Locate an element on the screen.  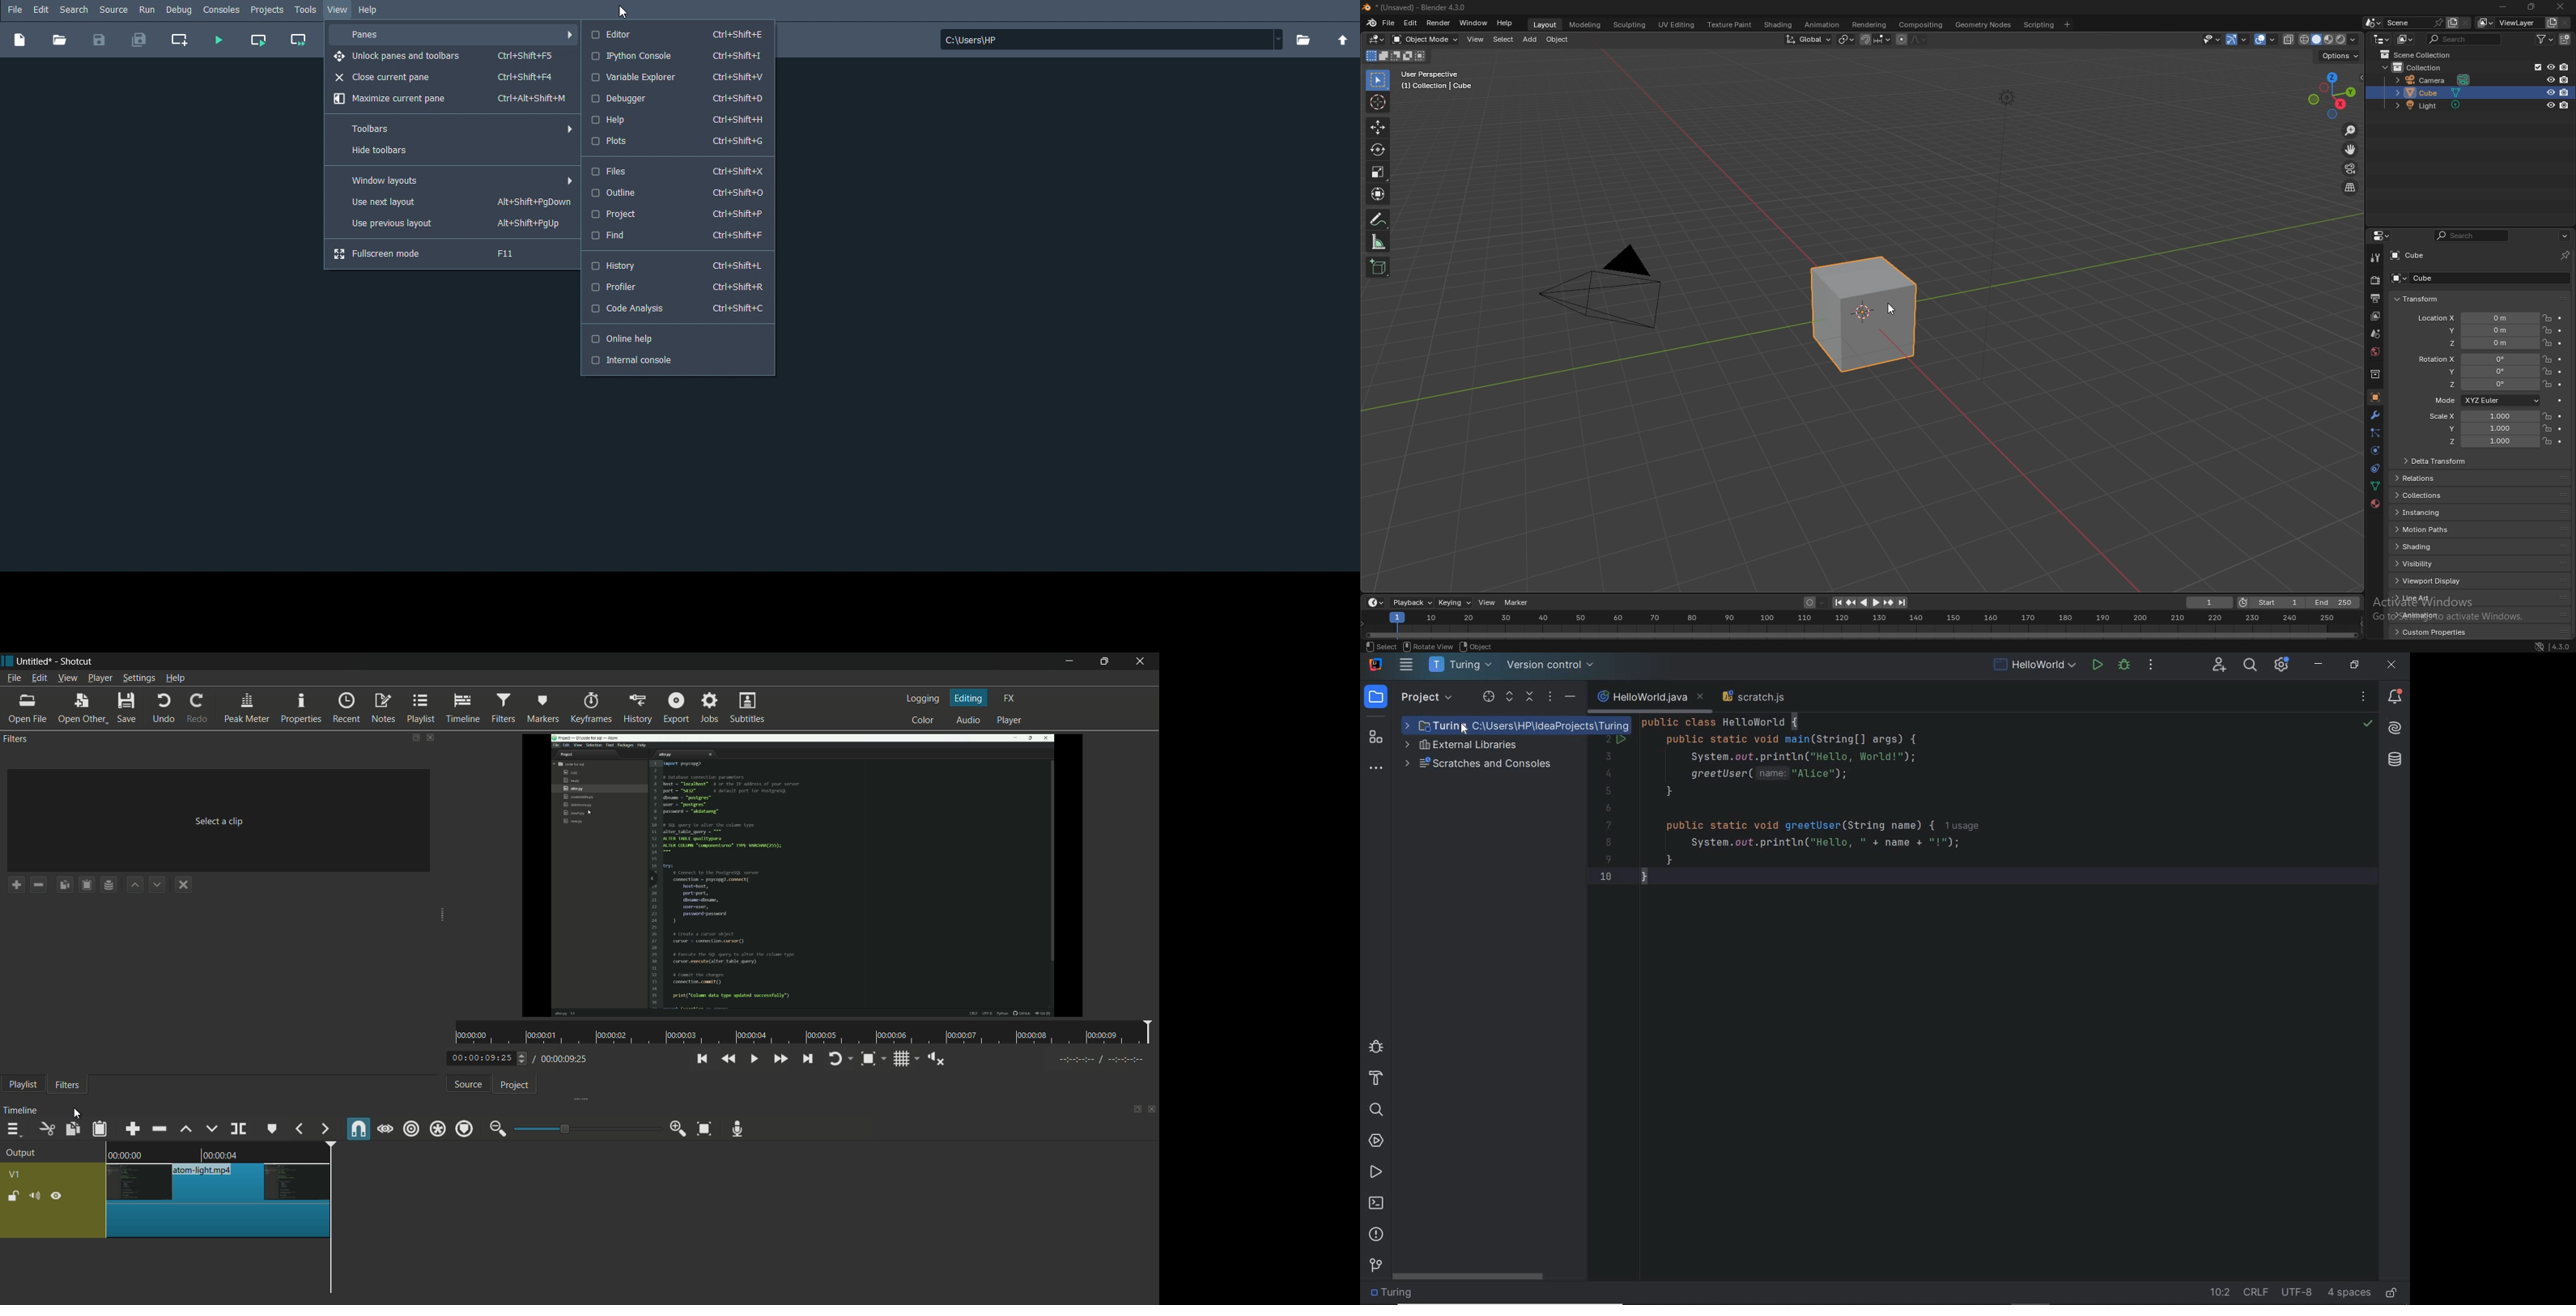
modeling is located at coordinates (1585, 25).